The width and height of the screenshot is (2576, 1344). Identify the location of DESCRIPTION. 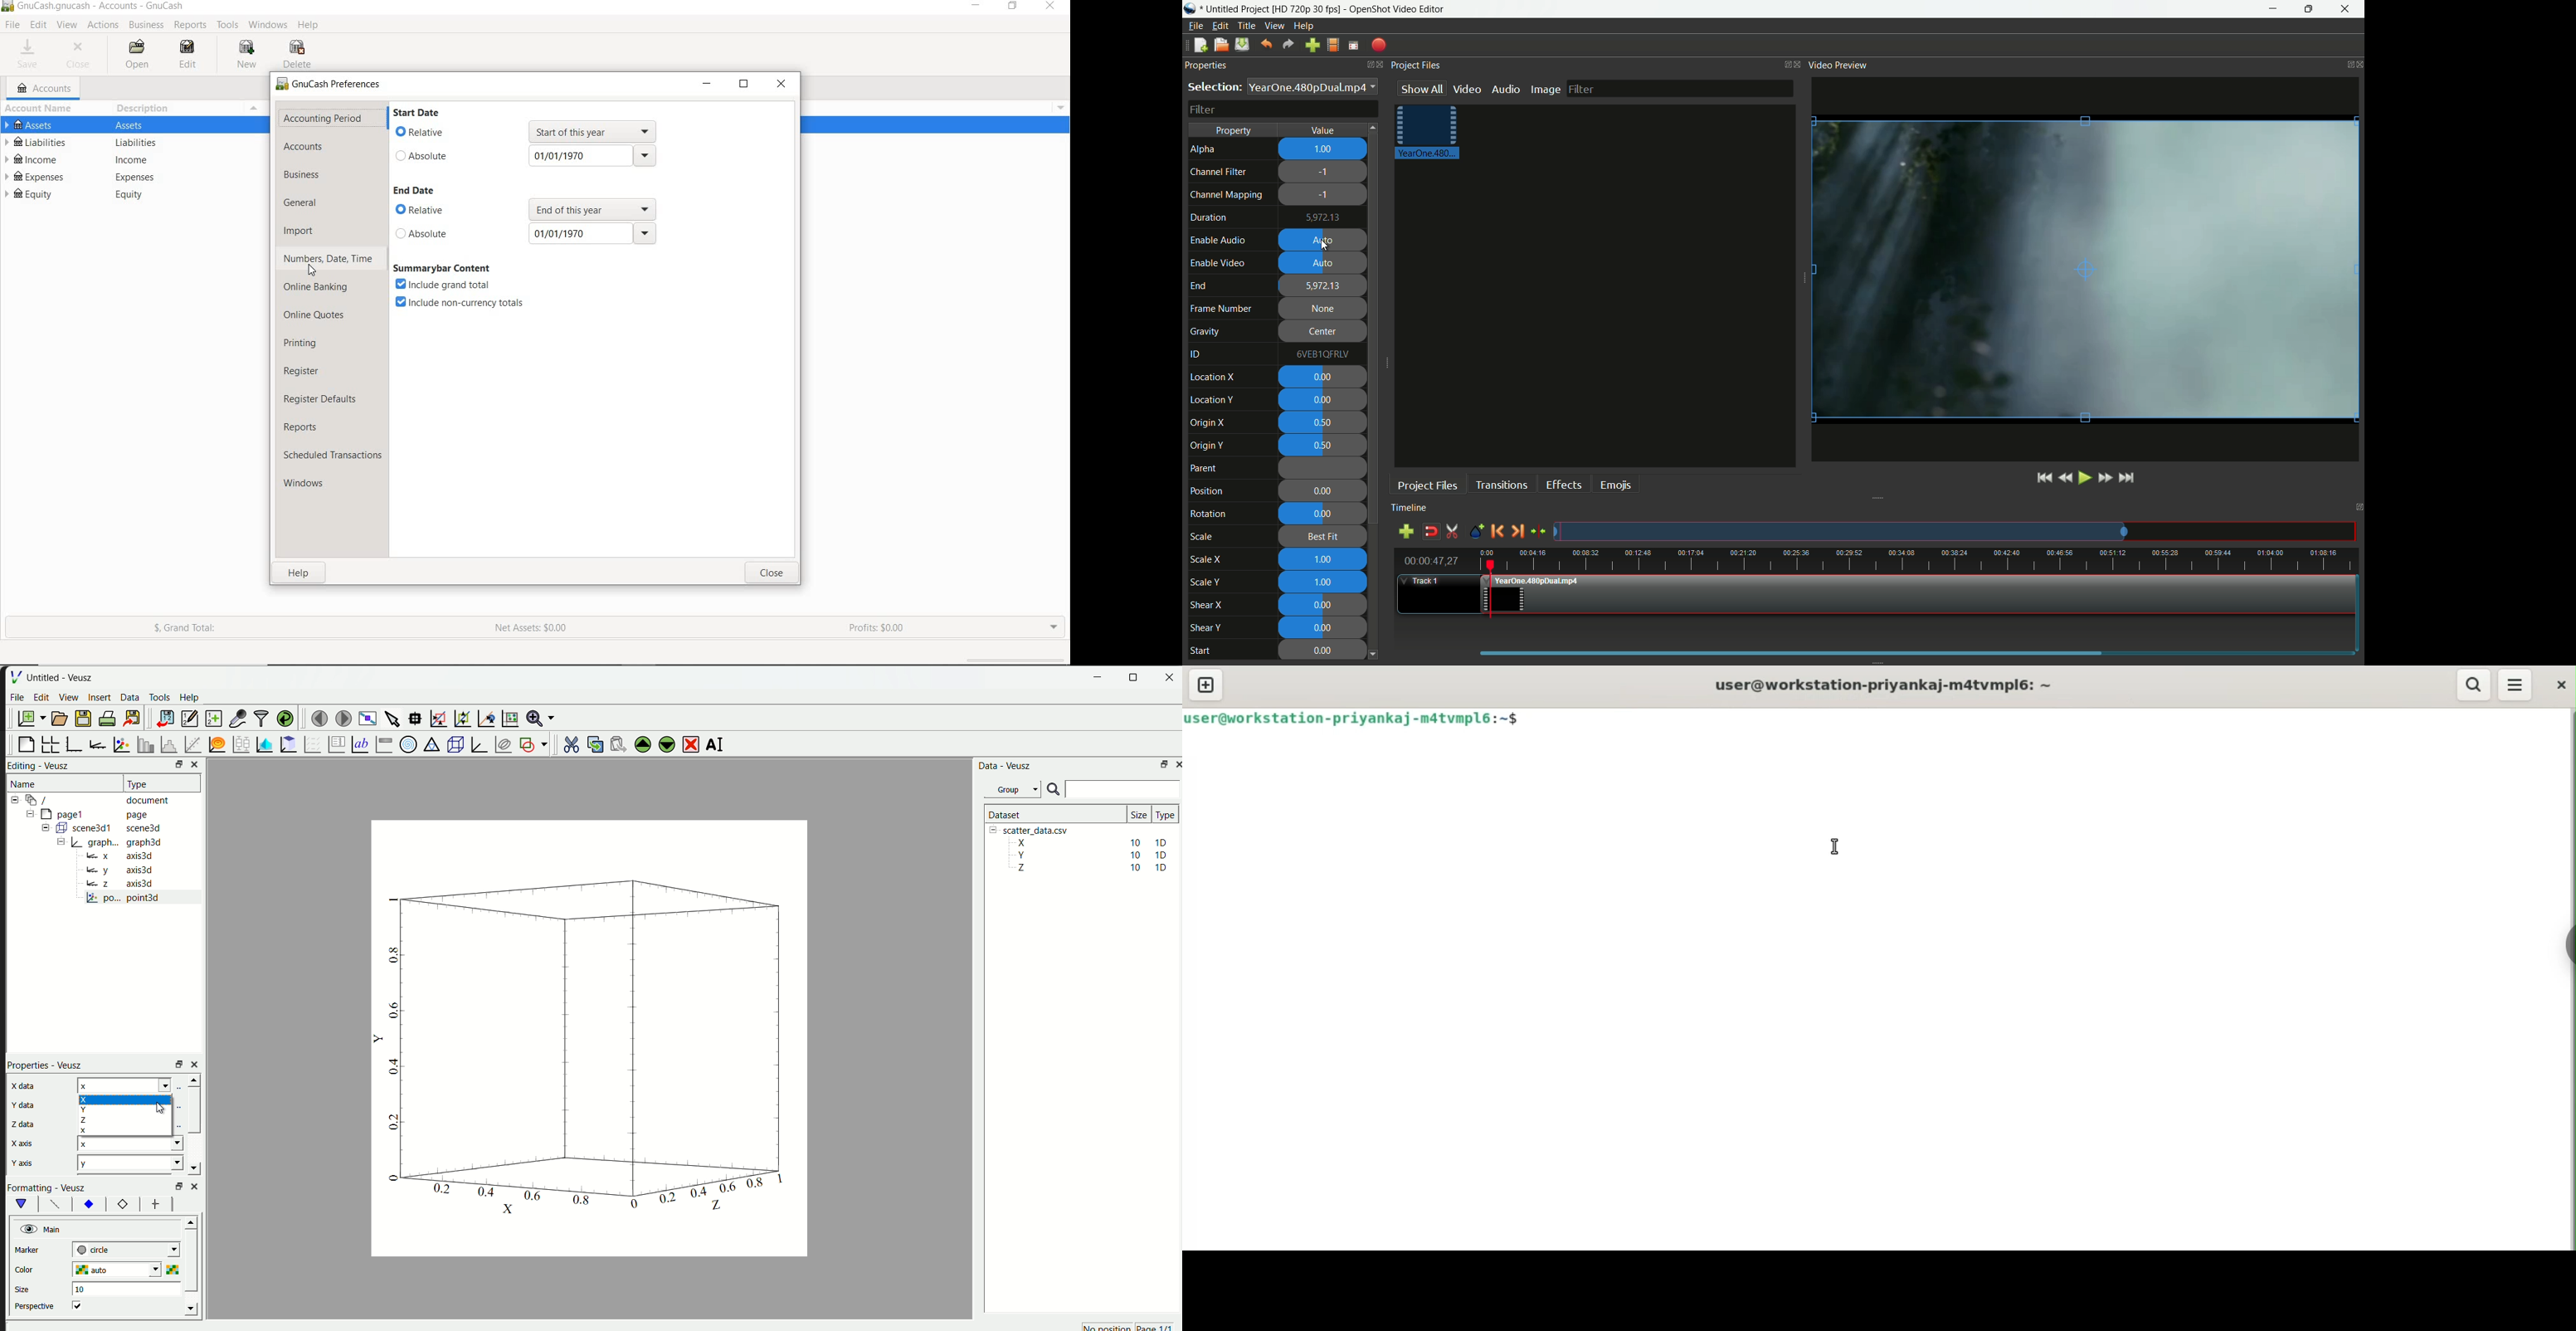
(145, 108).